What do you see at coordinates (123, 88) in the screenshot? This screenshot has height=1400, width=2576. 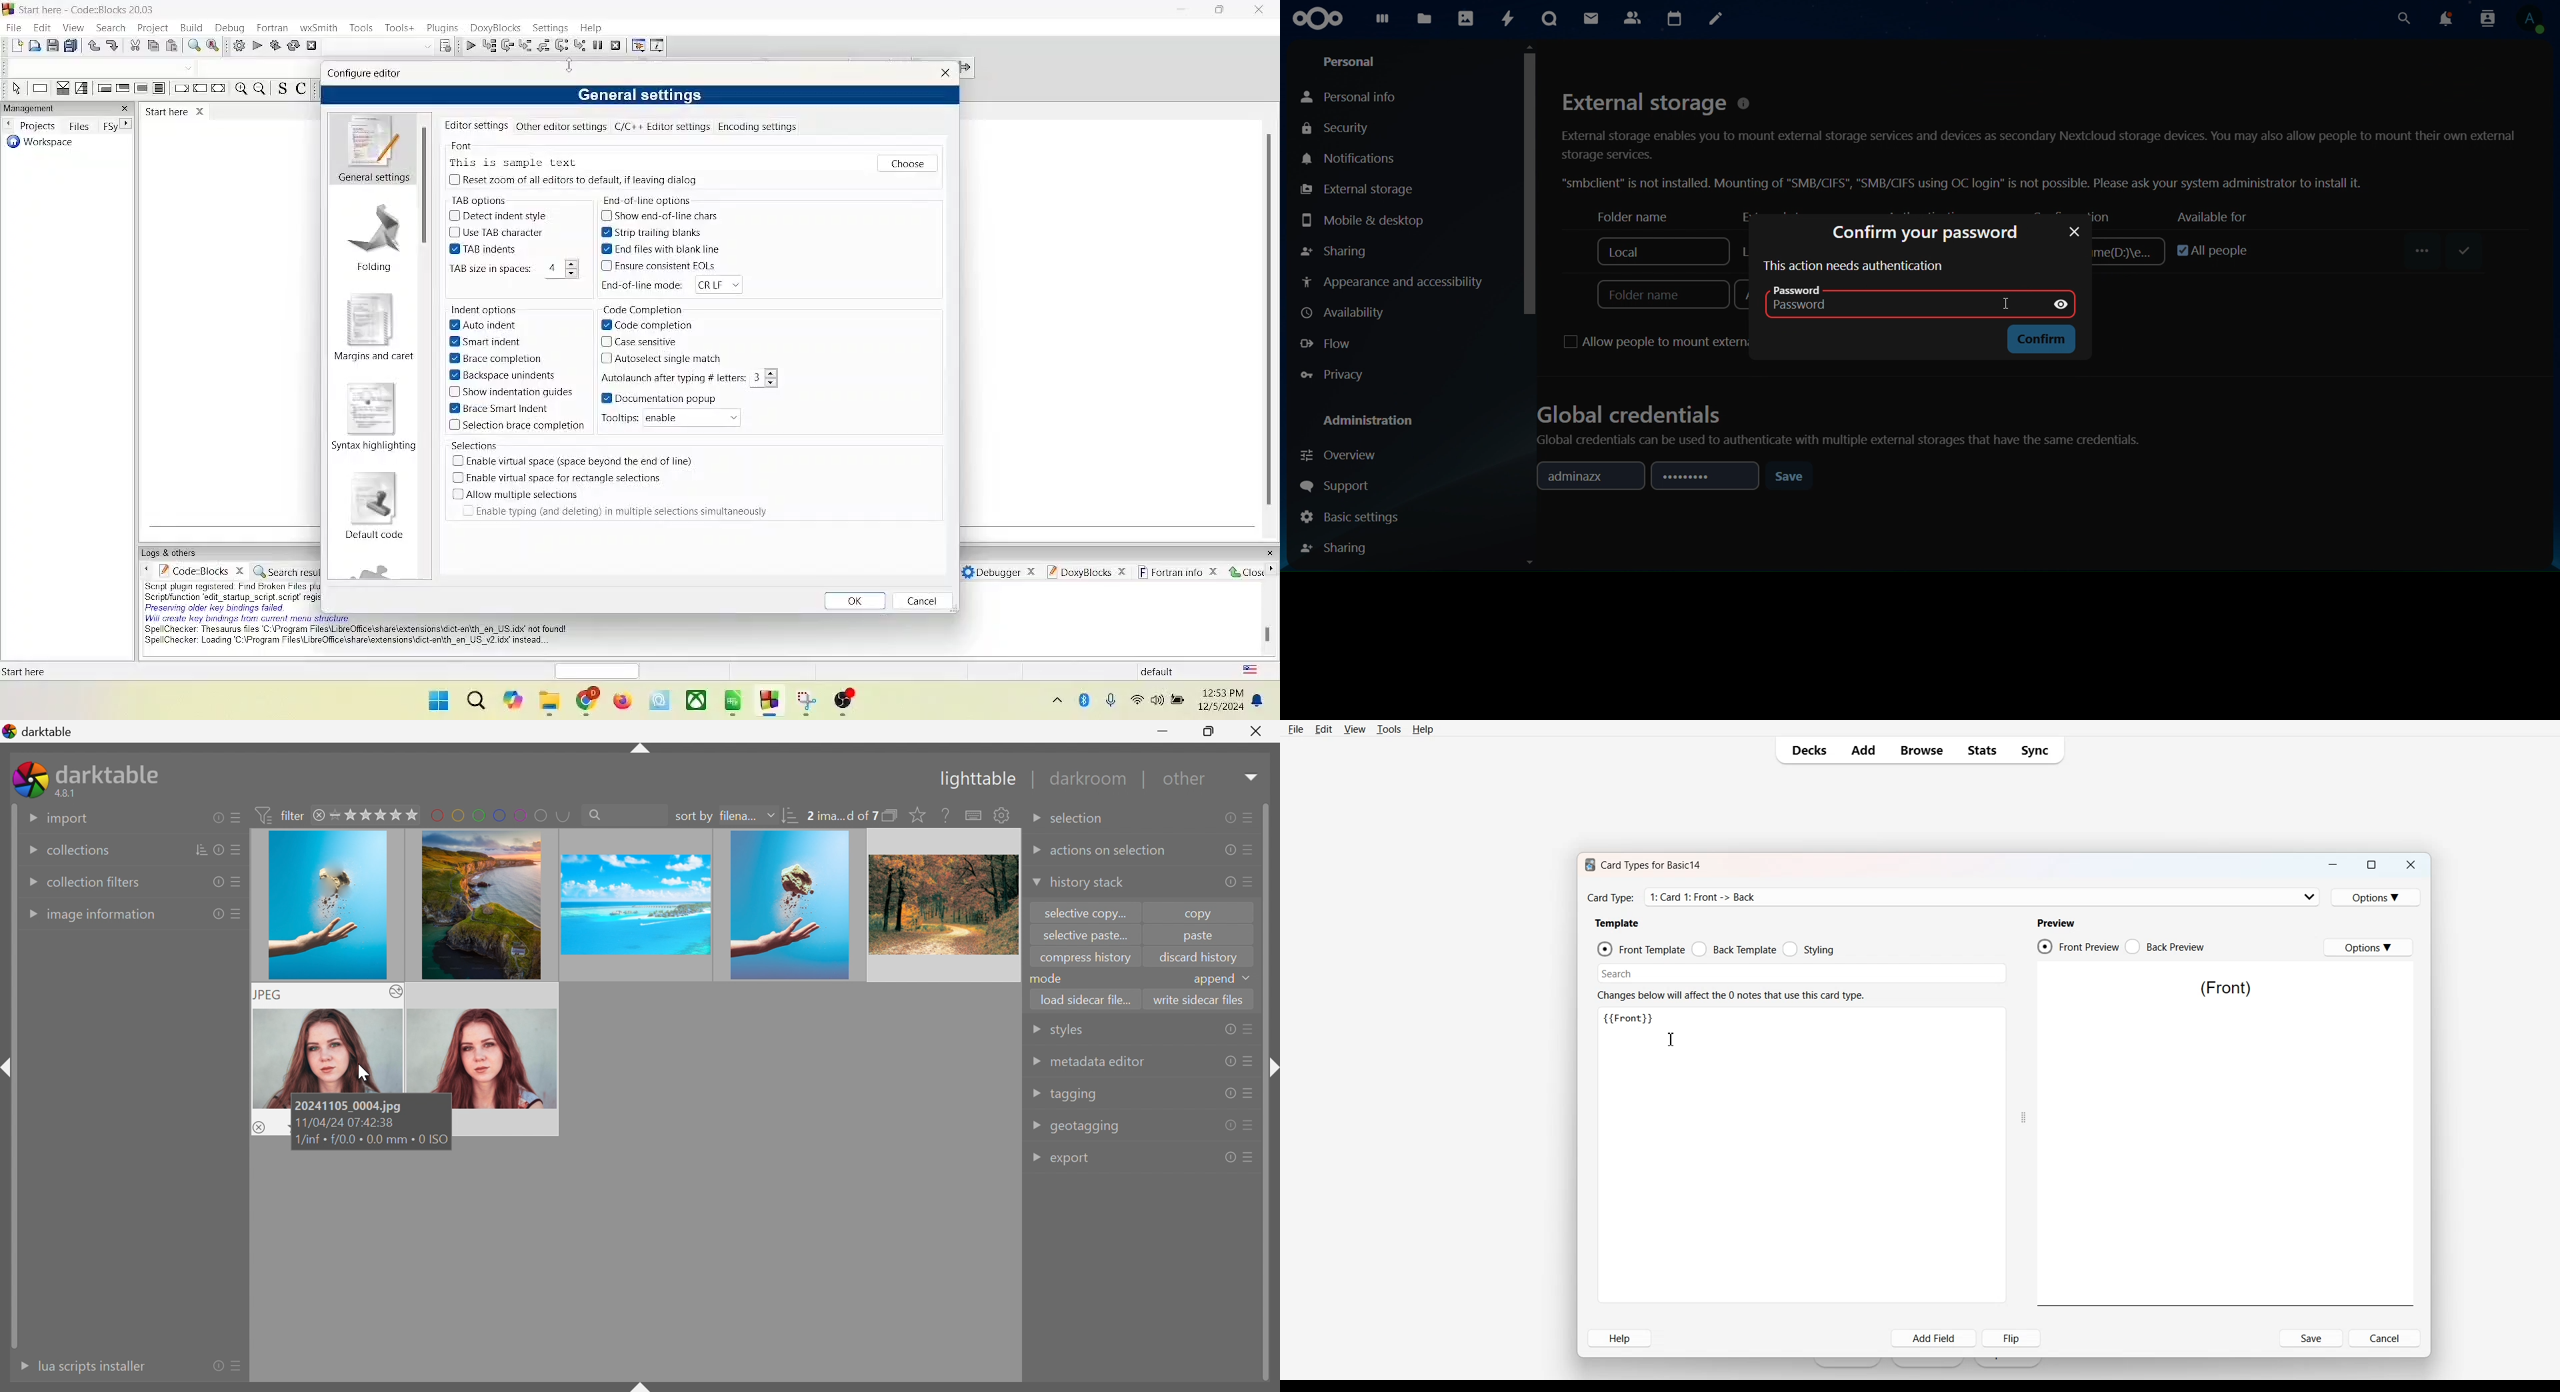 I see `exit condition loop` at bounding box center [123, 88].